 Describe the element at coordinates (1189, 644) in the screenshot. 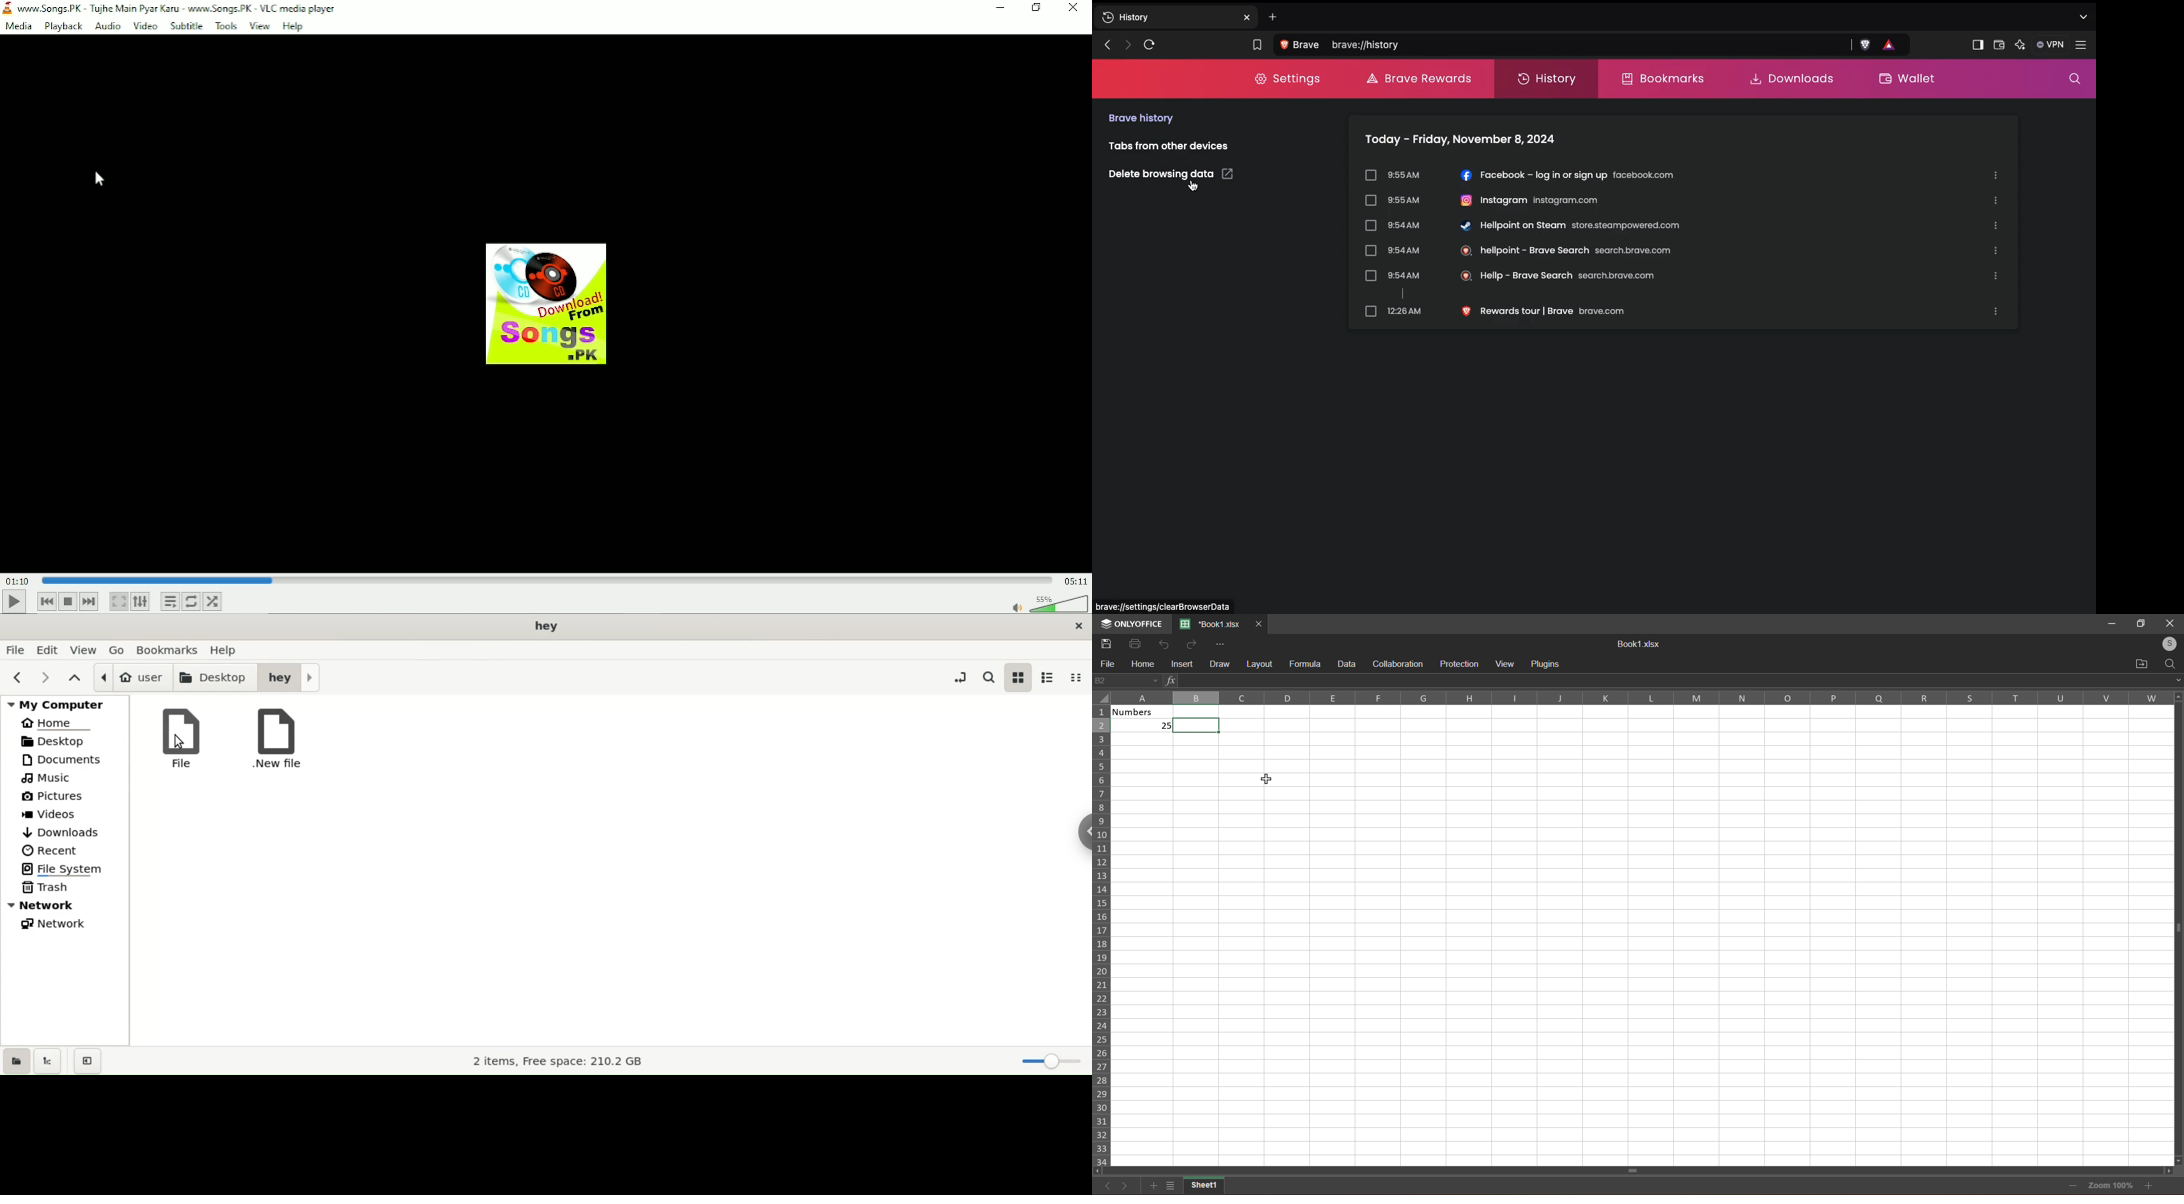

I see `redo` at that location.